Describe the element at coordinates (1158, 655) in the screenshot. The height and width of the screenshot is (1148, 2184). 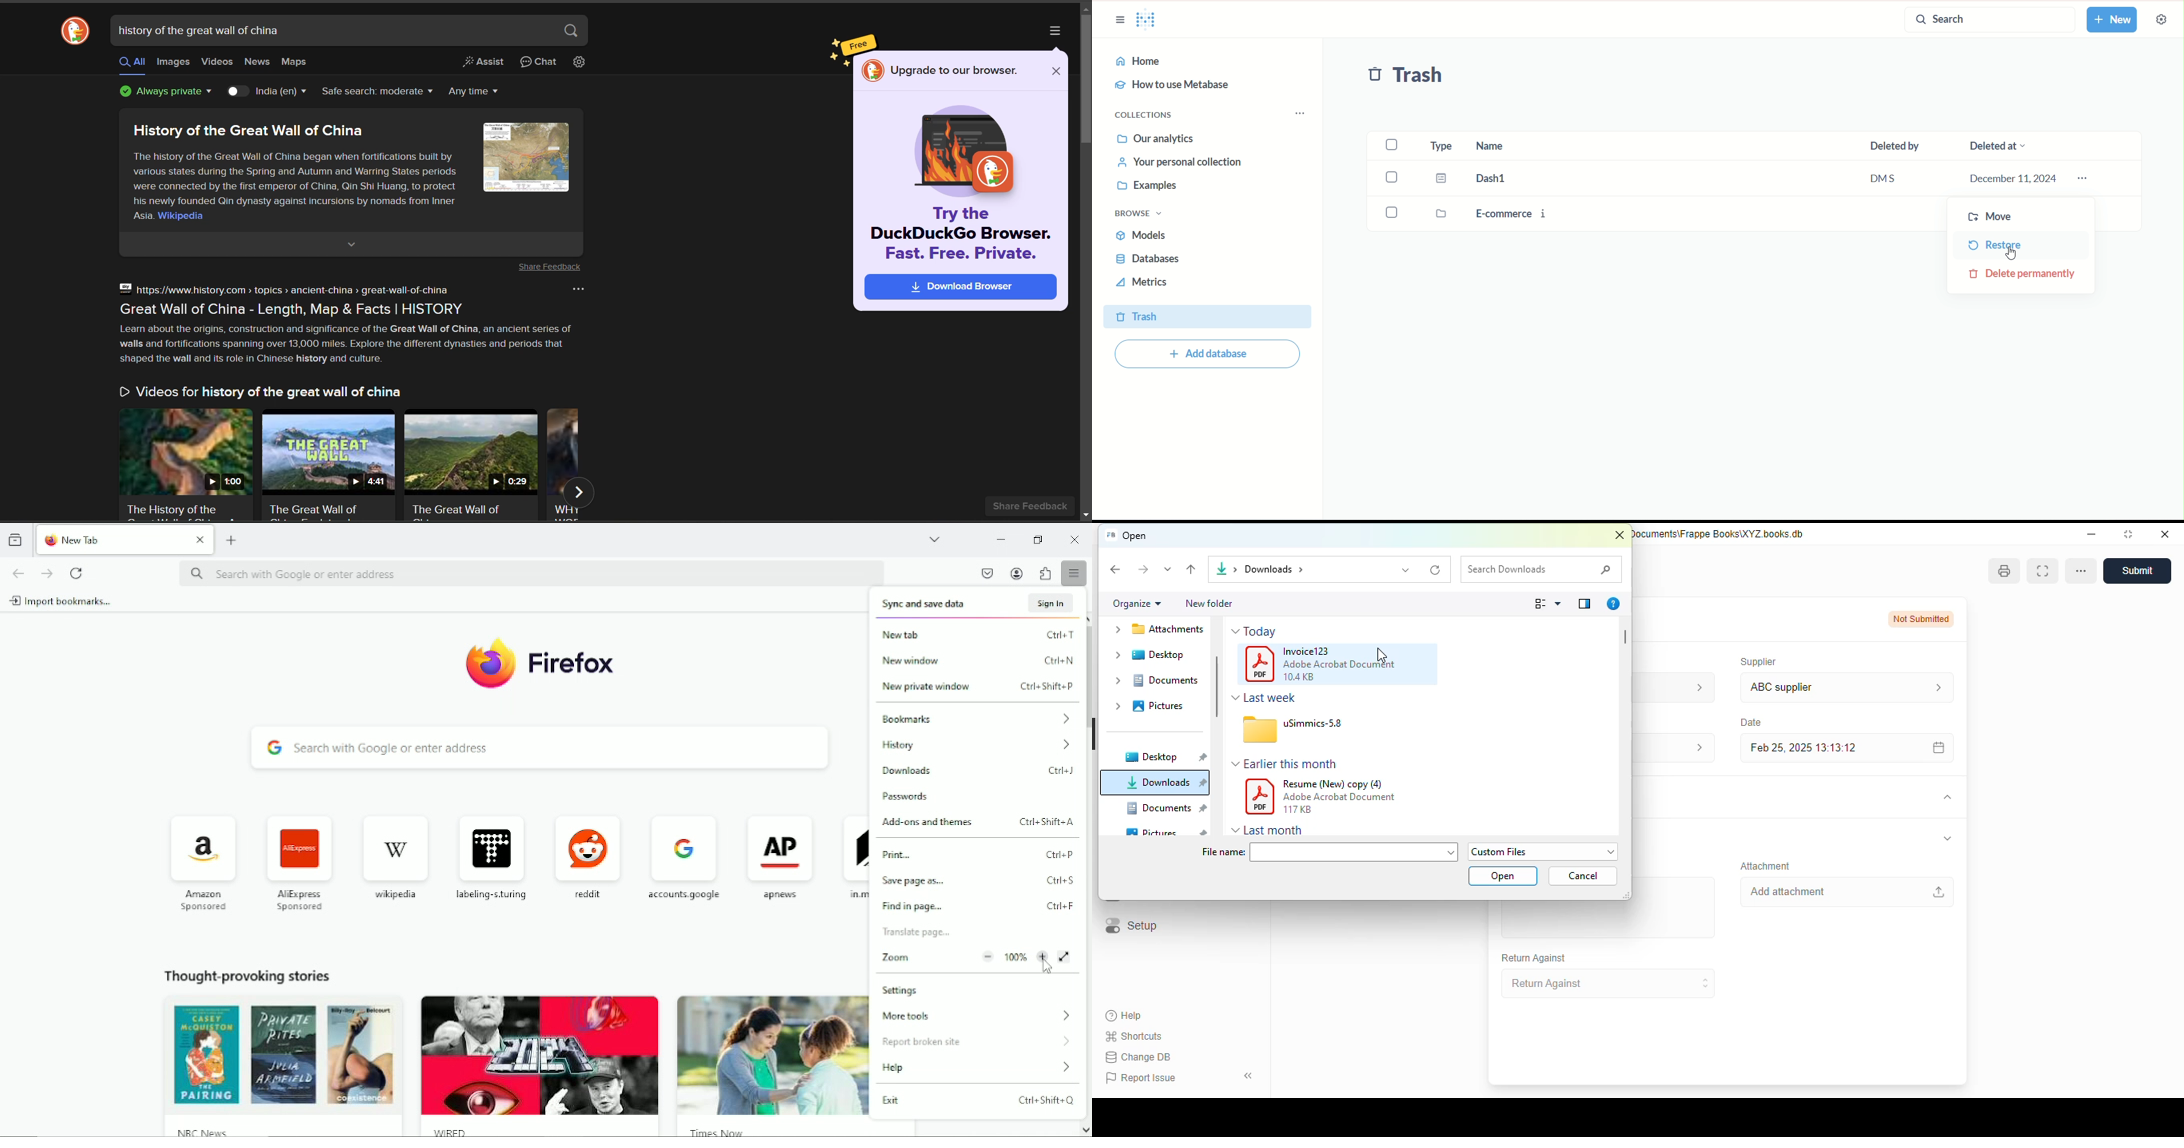
I see `desktop` at that location.